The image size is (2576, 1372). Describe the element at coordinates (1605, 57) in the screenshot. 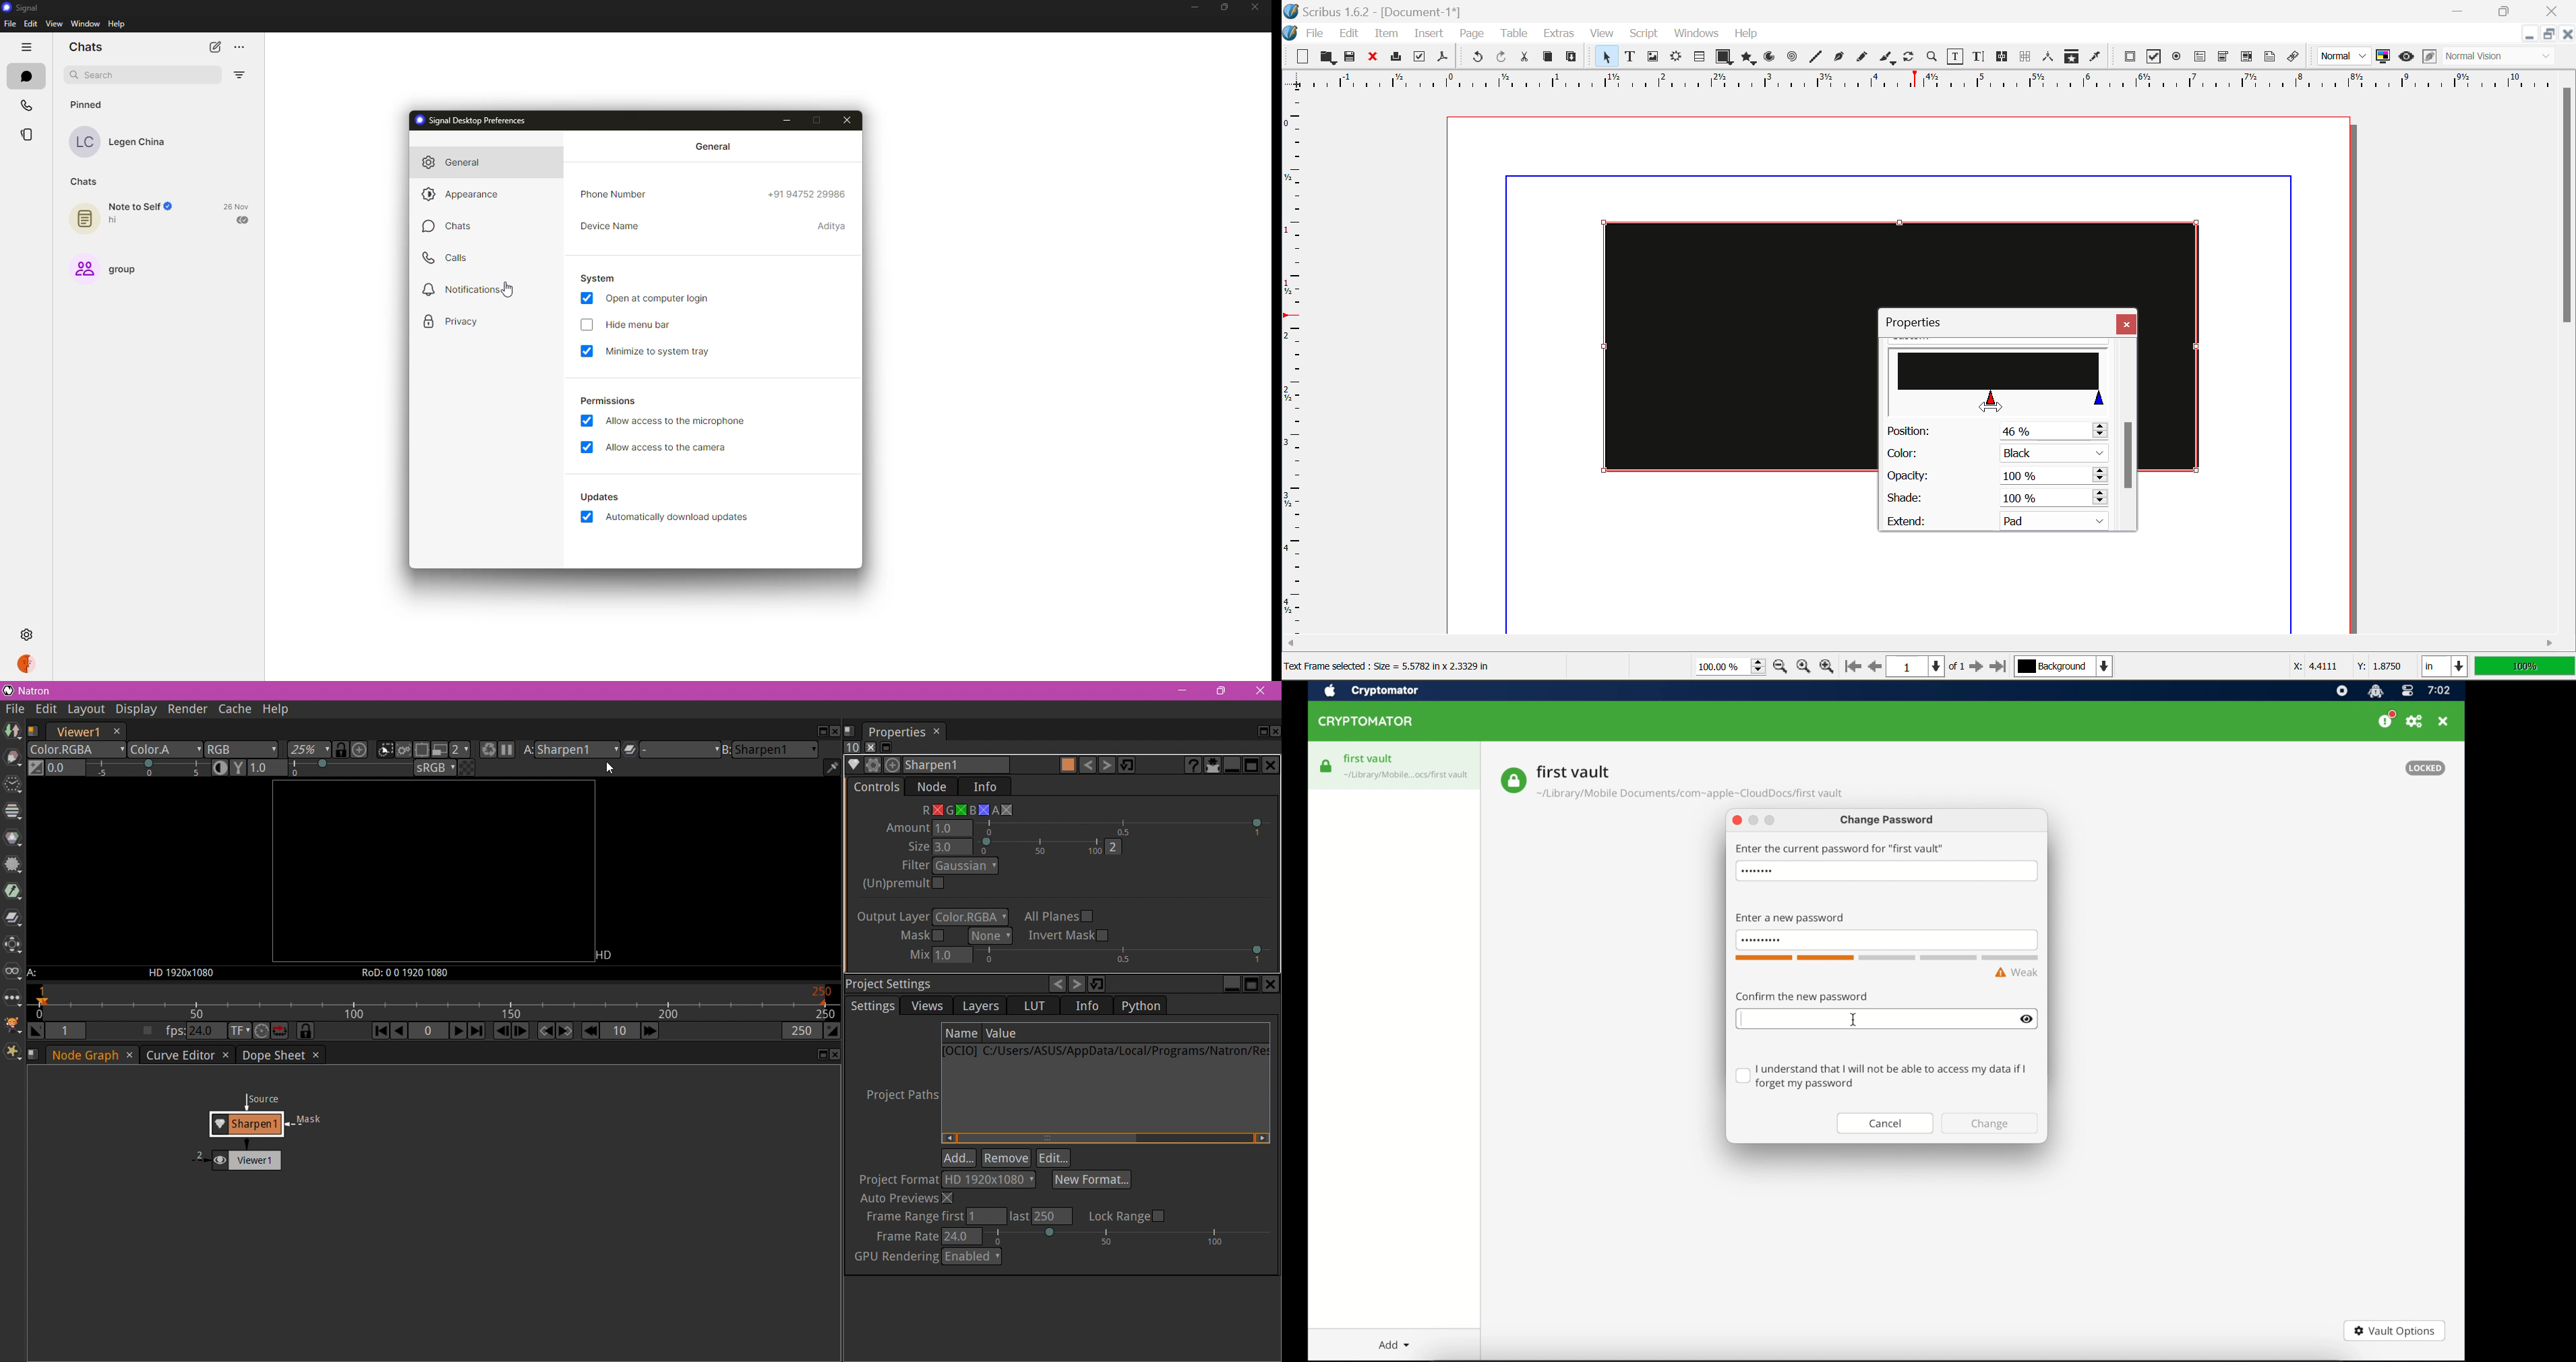

I see `Select` at that location.